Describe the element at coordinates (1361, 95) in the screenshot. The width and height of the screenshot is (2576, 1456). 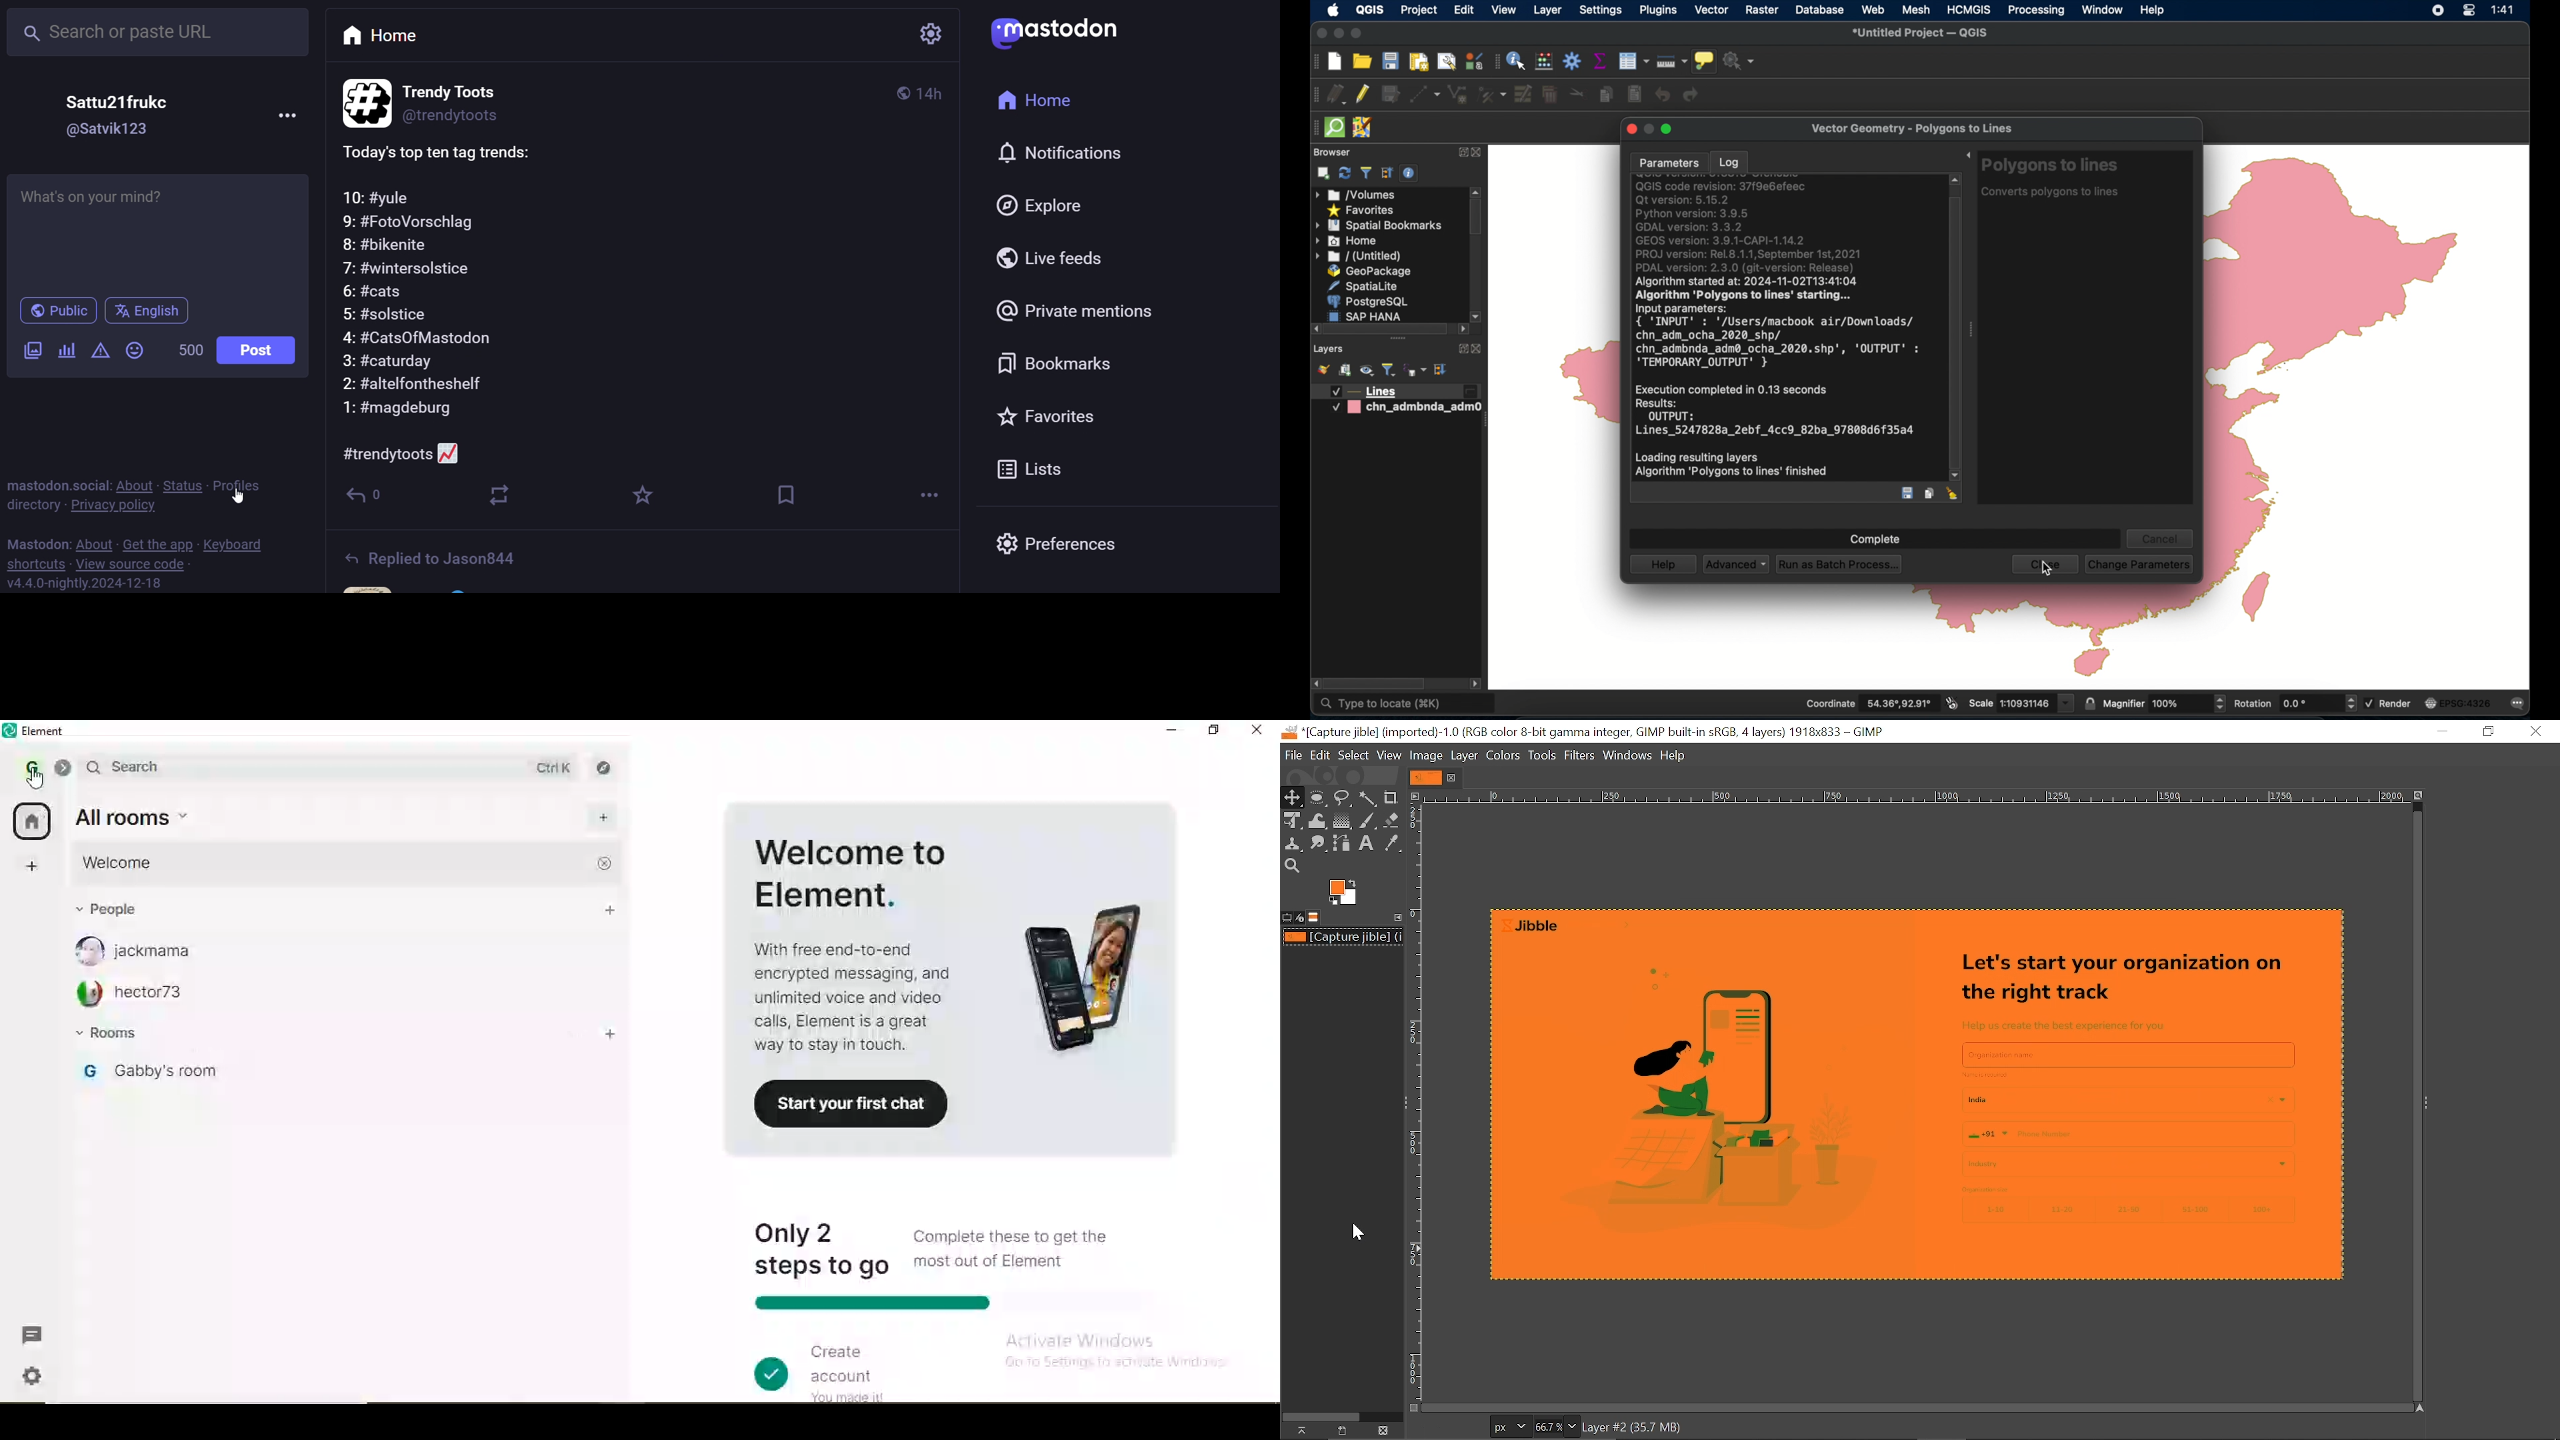
I see `toggle editing` at that location.